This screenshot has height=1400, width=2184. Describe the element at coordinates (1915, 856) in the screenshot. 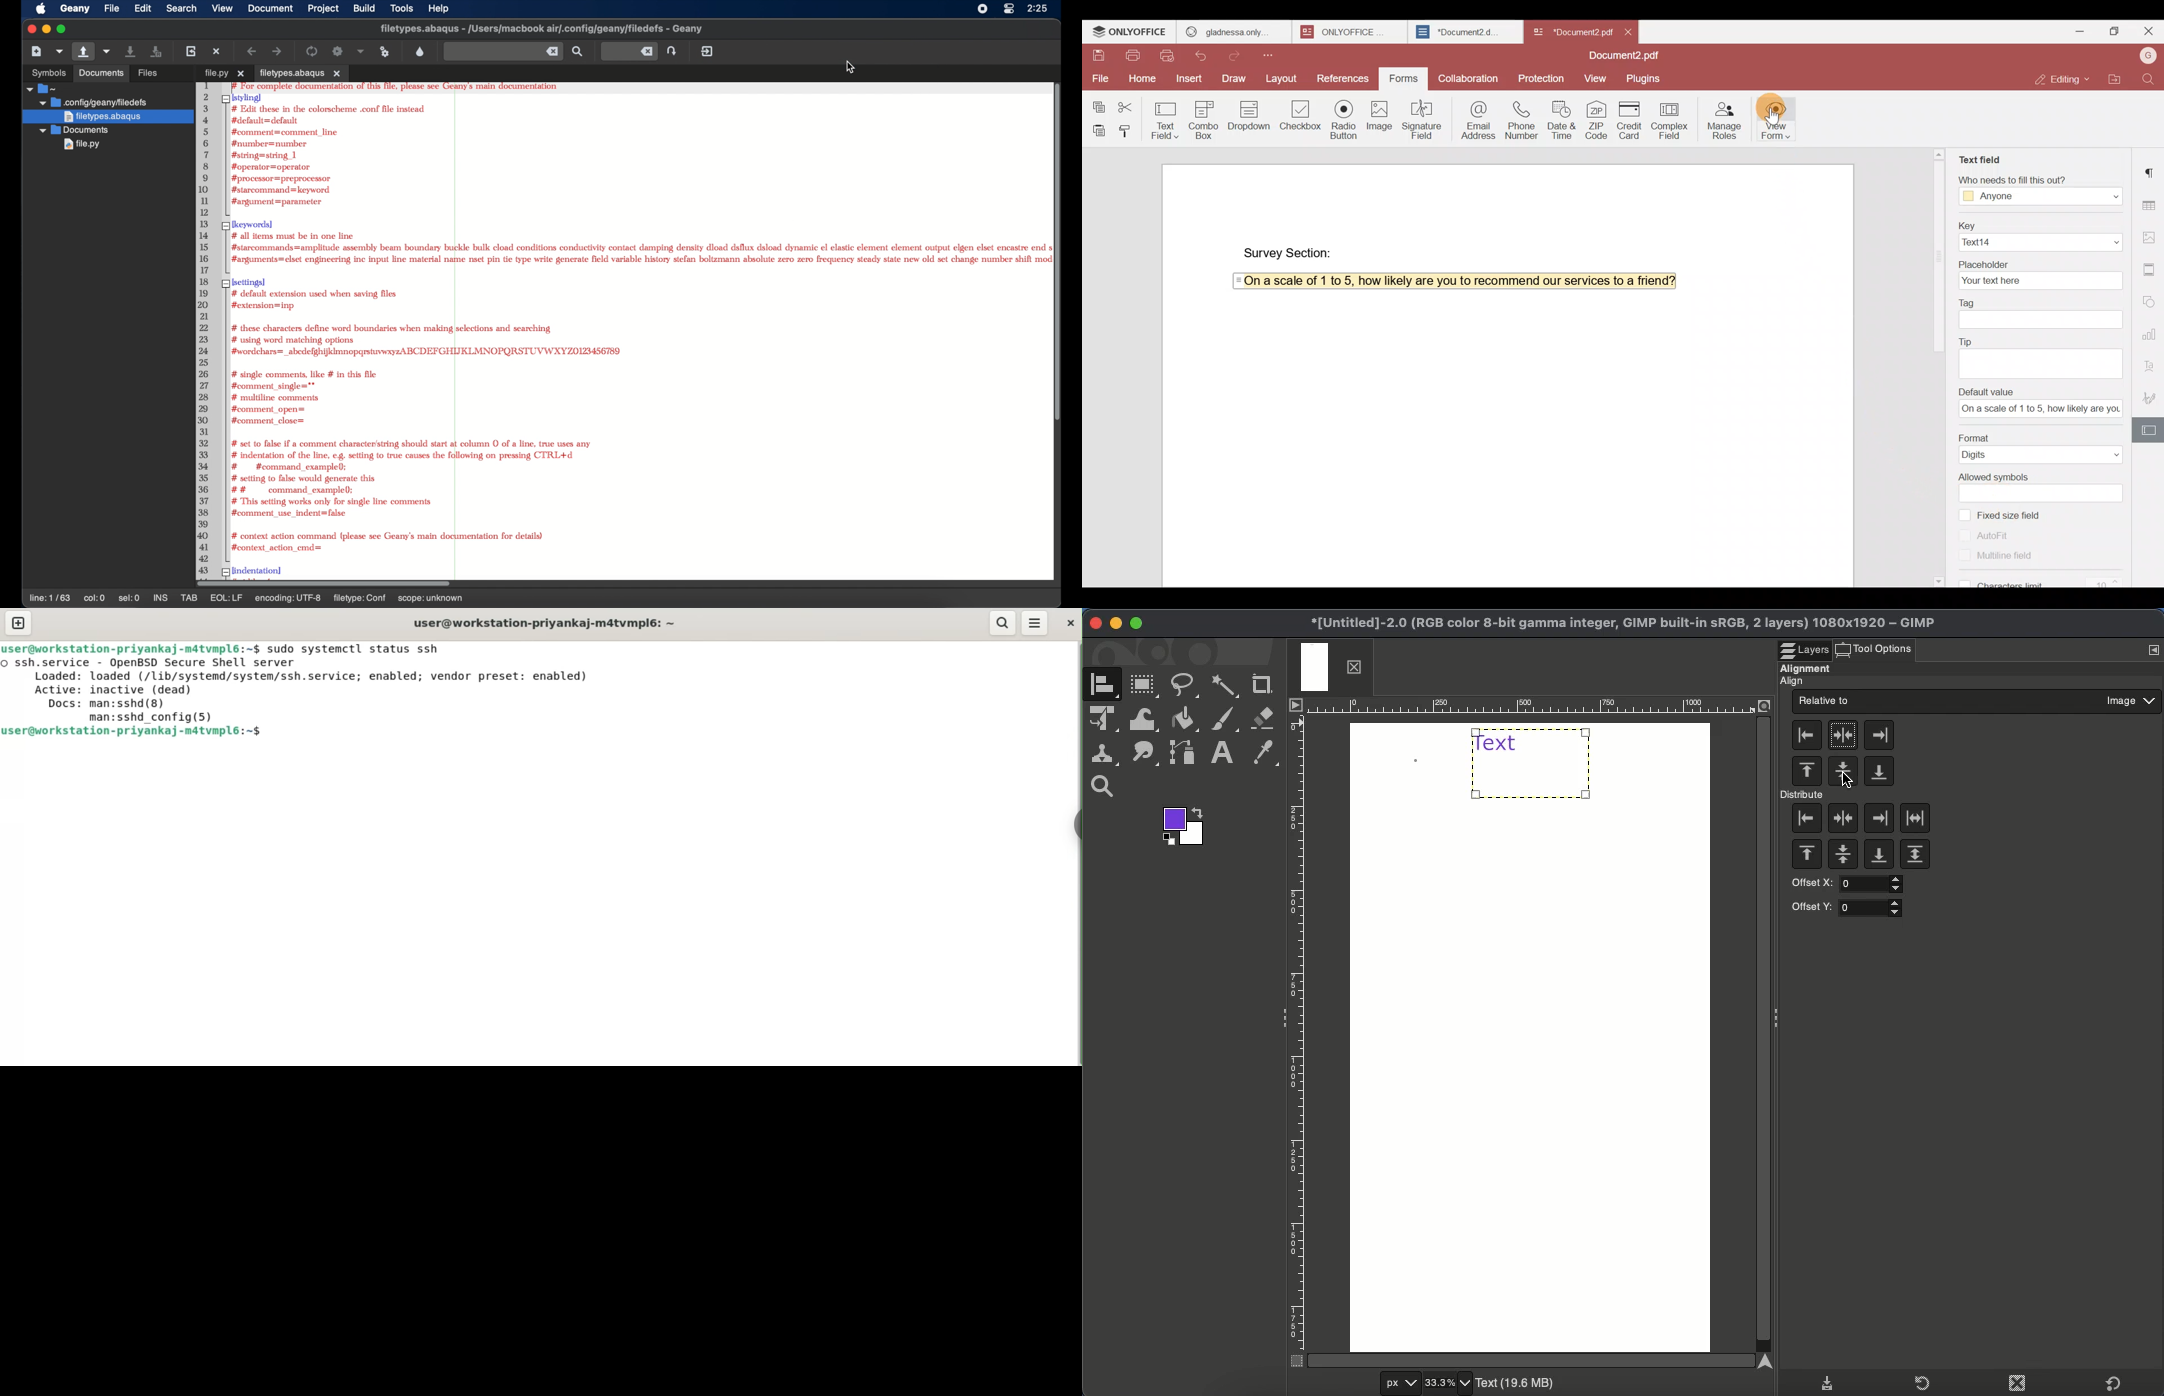

I see `Distribute targets evenly in the vertical` at that location.